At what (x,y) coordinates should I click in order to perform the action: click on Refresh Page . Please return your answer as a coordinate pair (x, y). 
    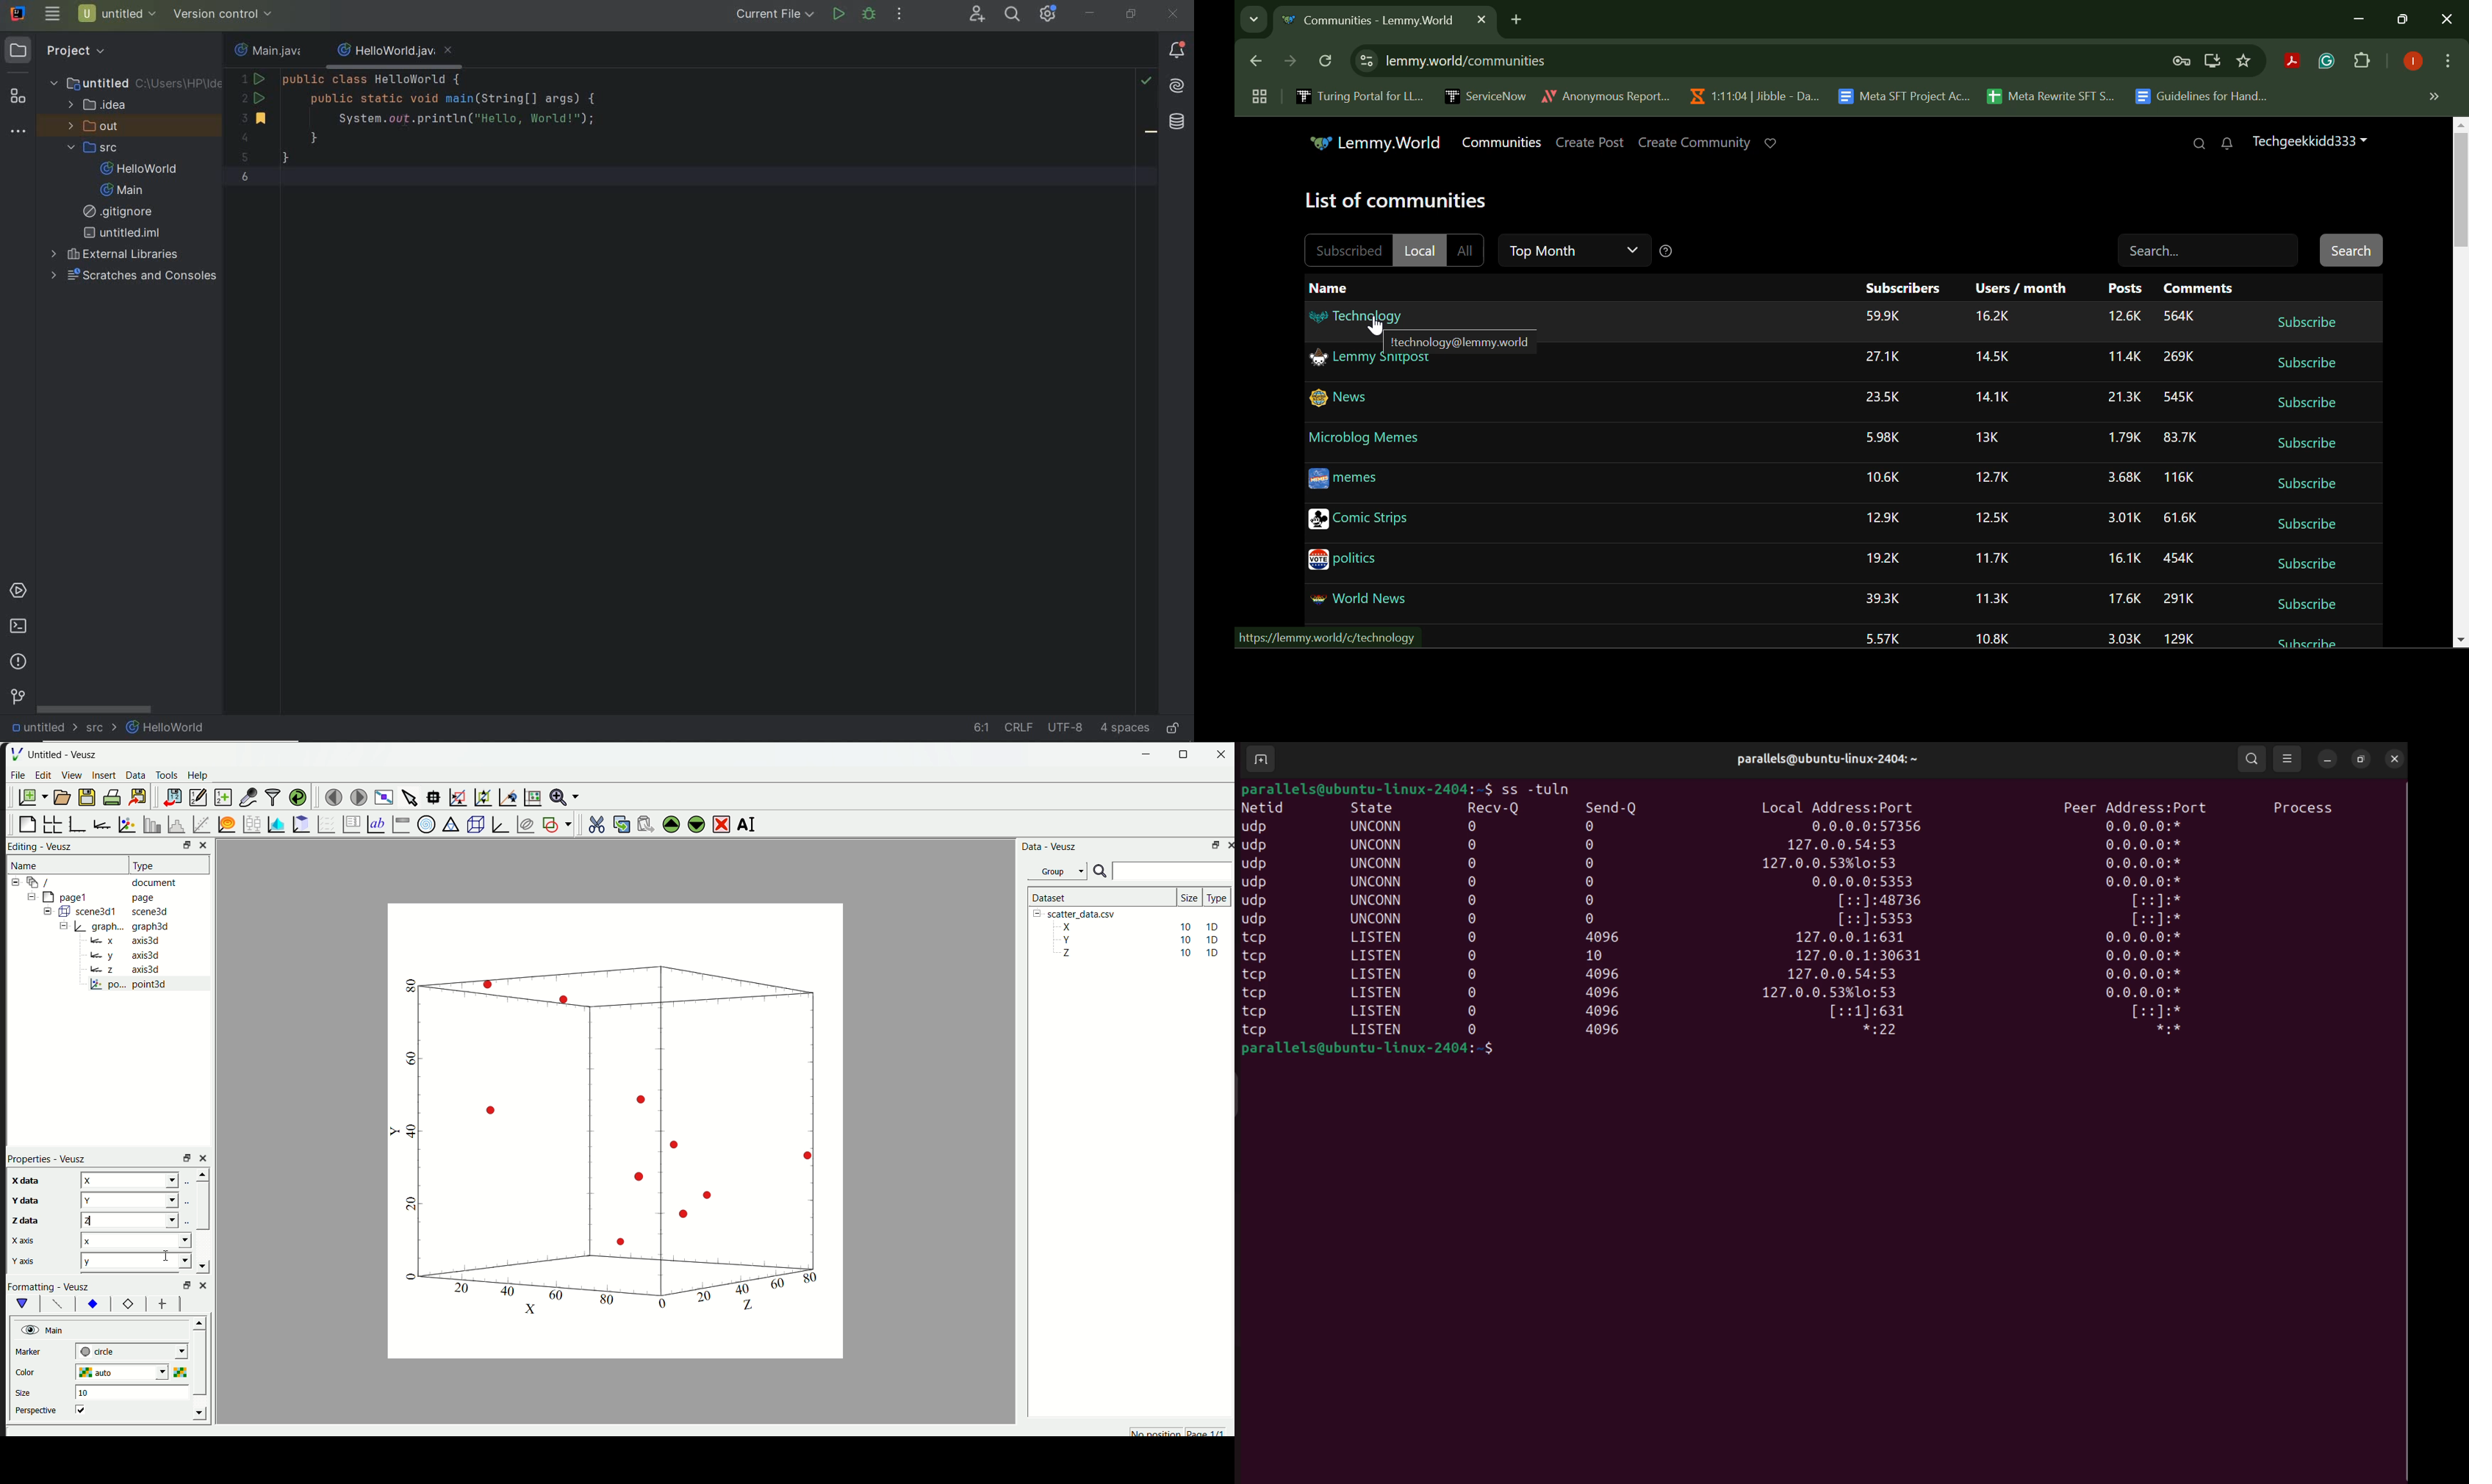
    Looking at the image, I should click on (1327, 62).